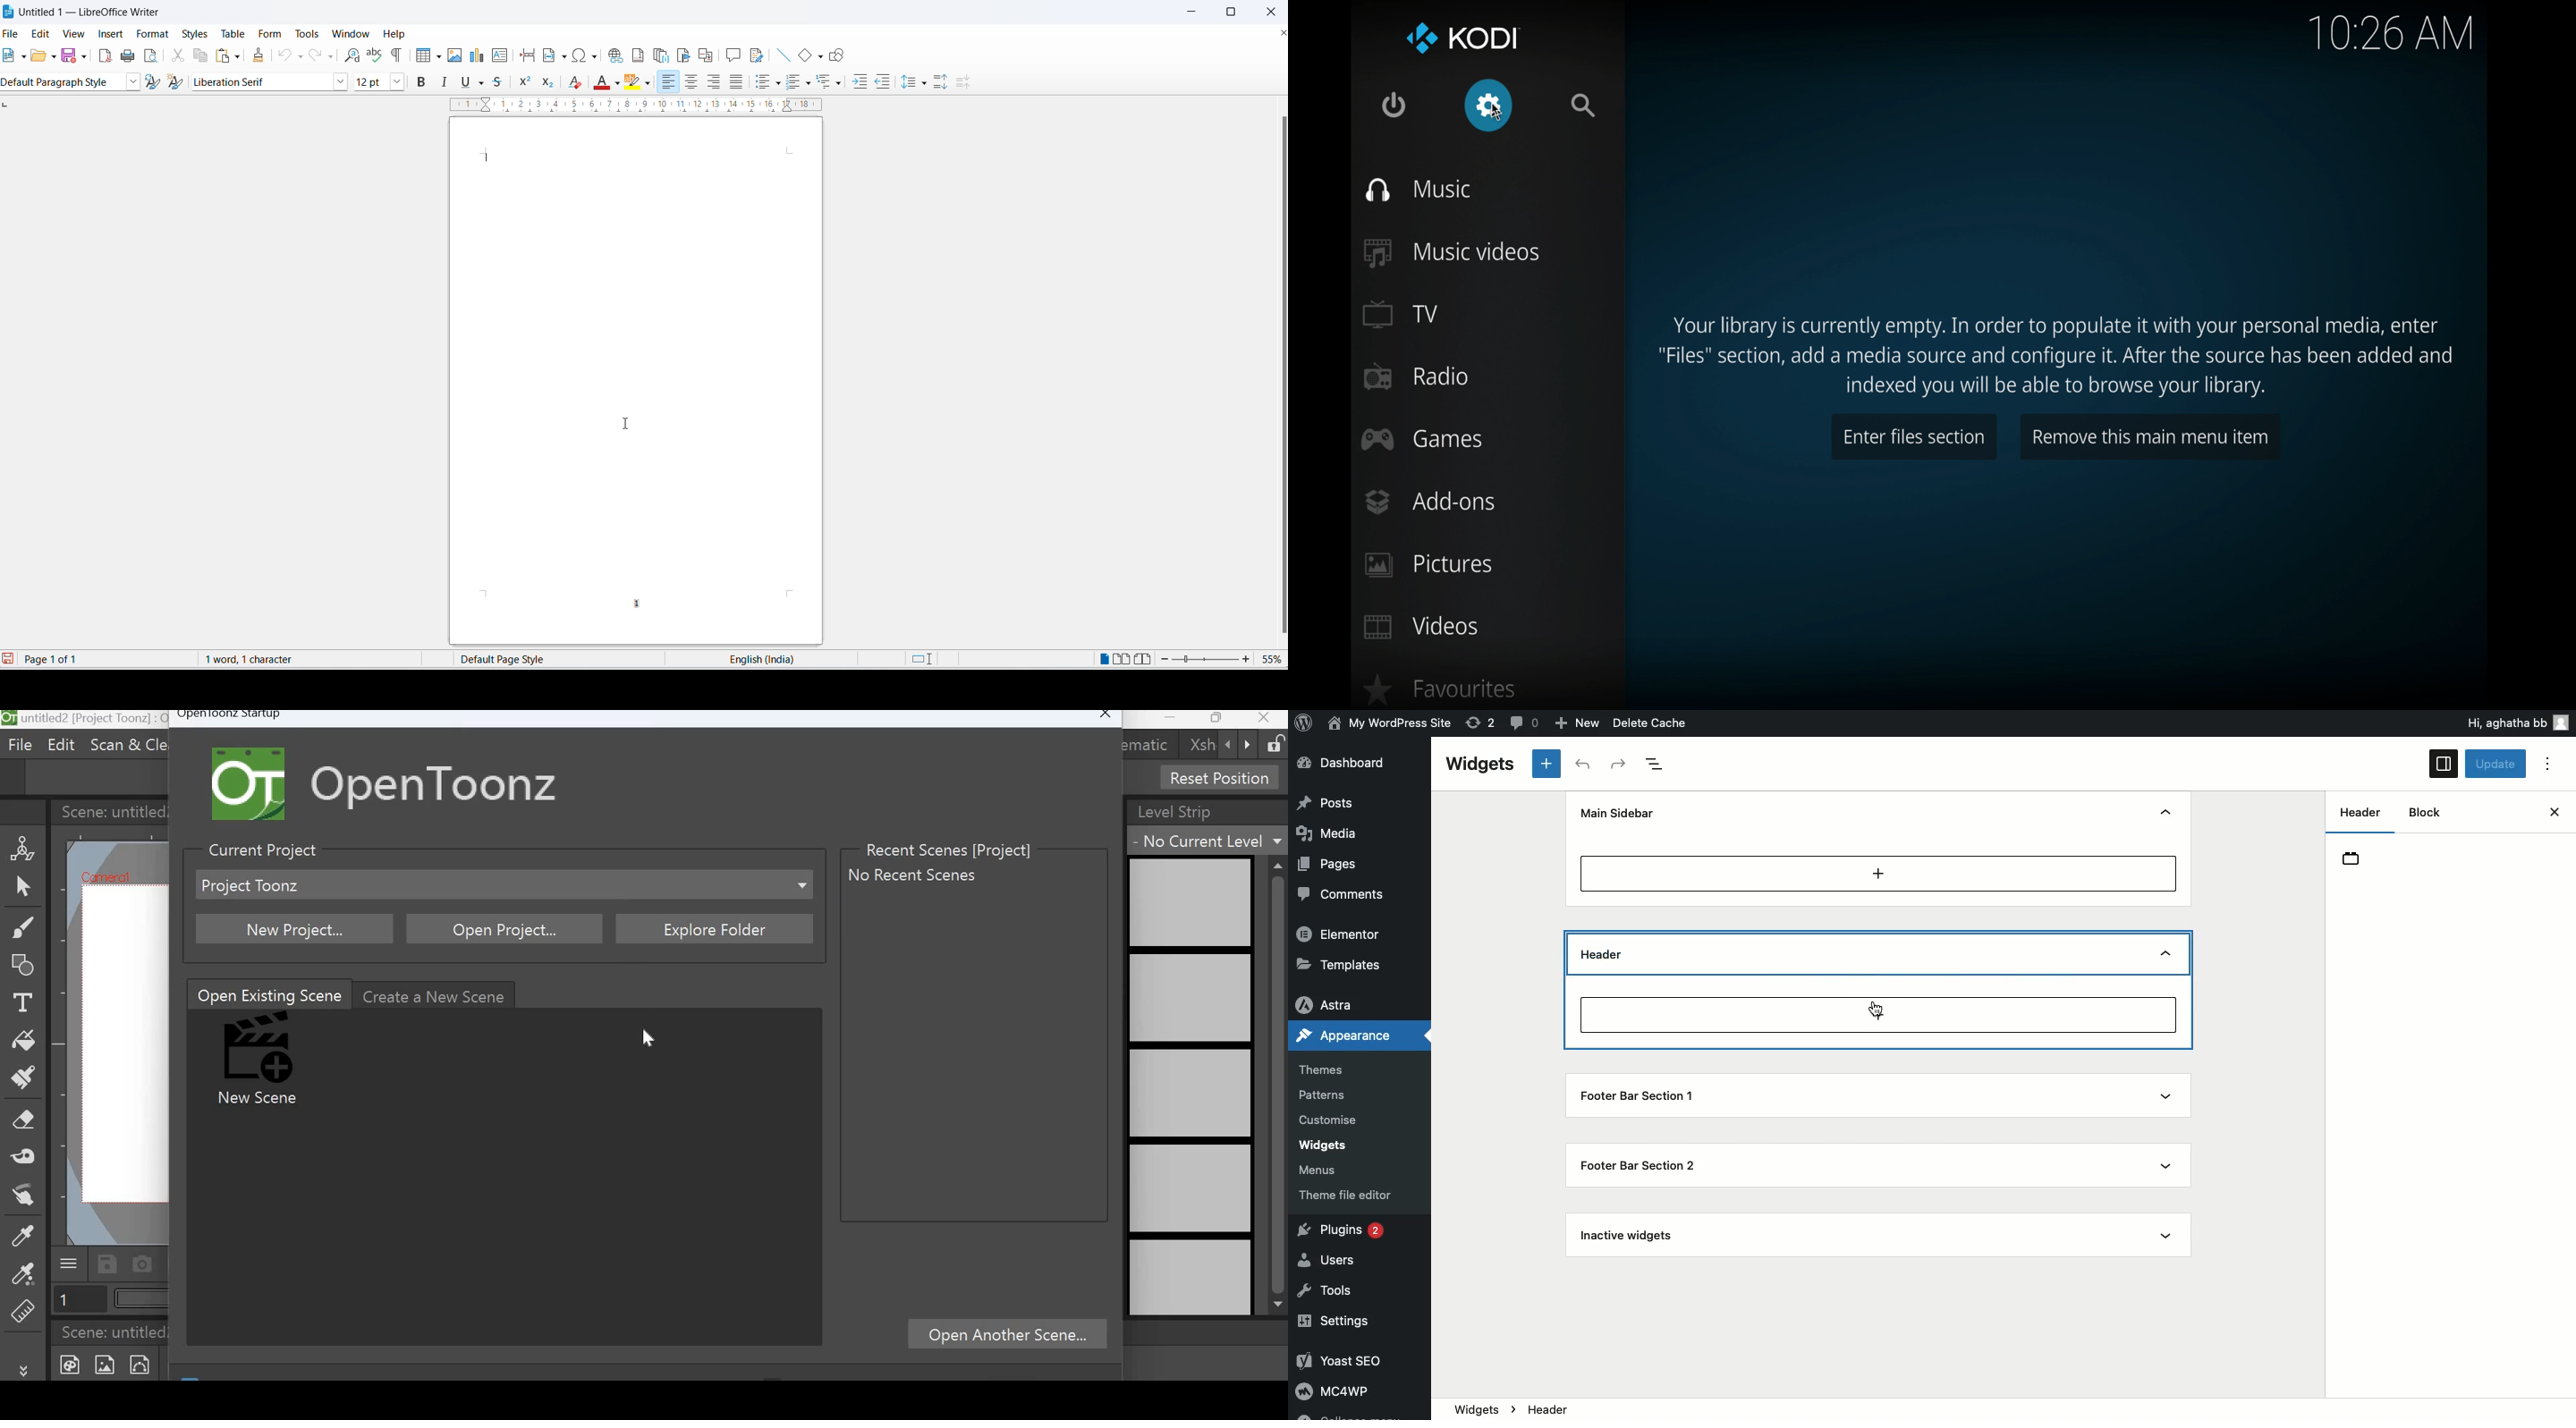  I want to click on select outline format, so click(831, 82).